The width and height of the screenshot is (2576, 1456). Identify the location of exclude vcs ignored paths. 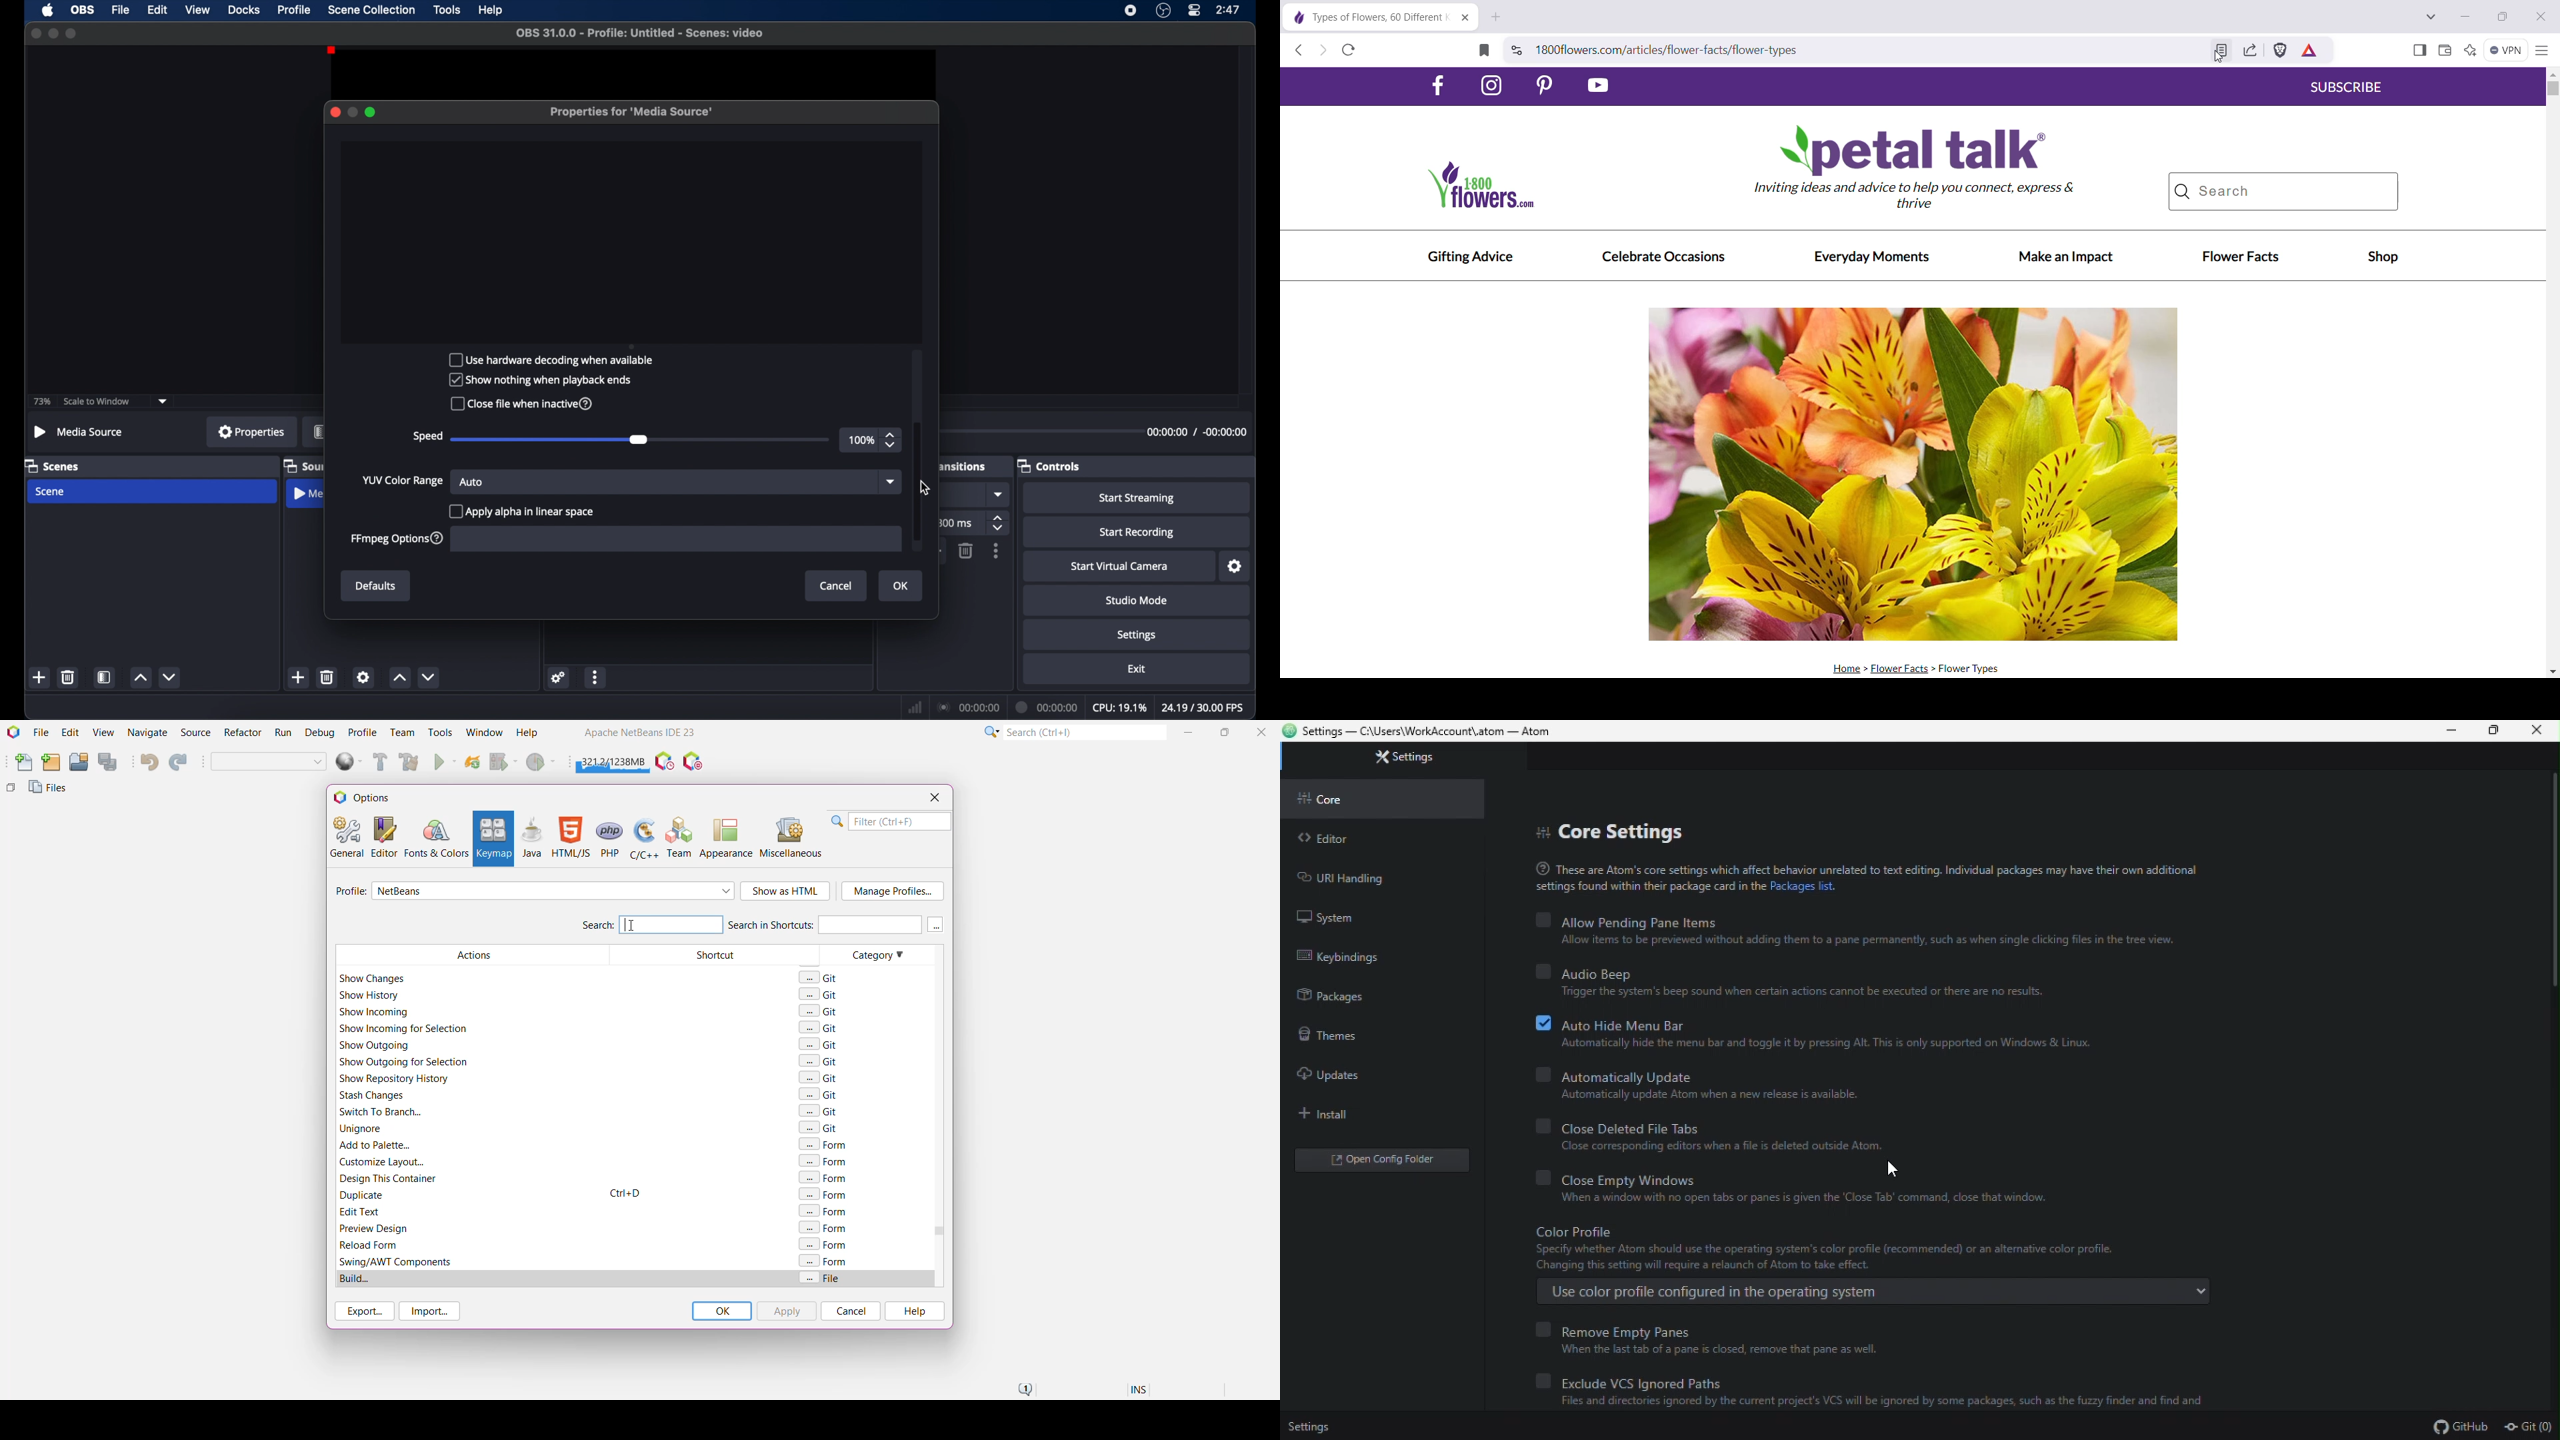
(1876, 1381).